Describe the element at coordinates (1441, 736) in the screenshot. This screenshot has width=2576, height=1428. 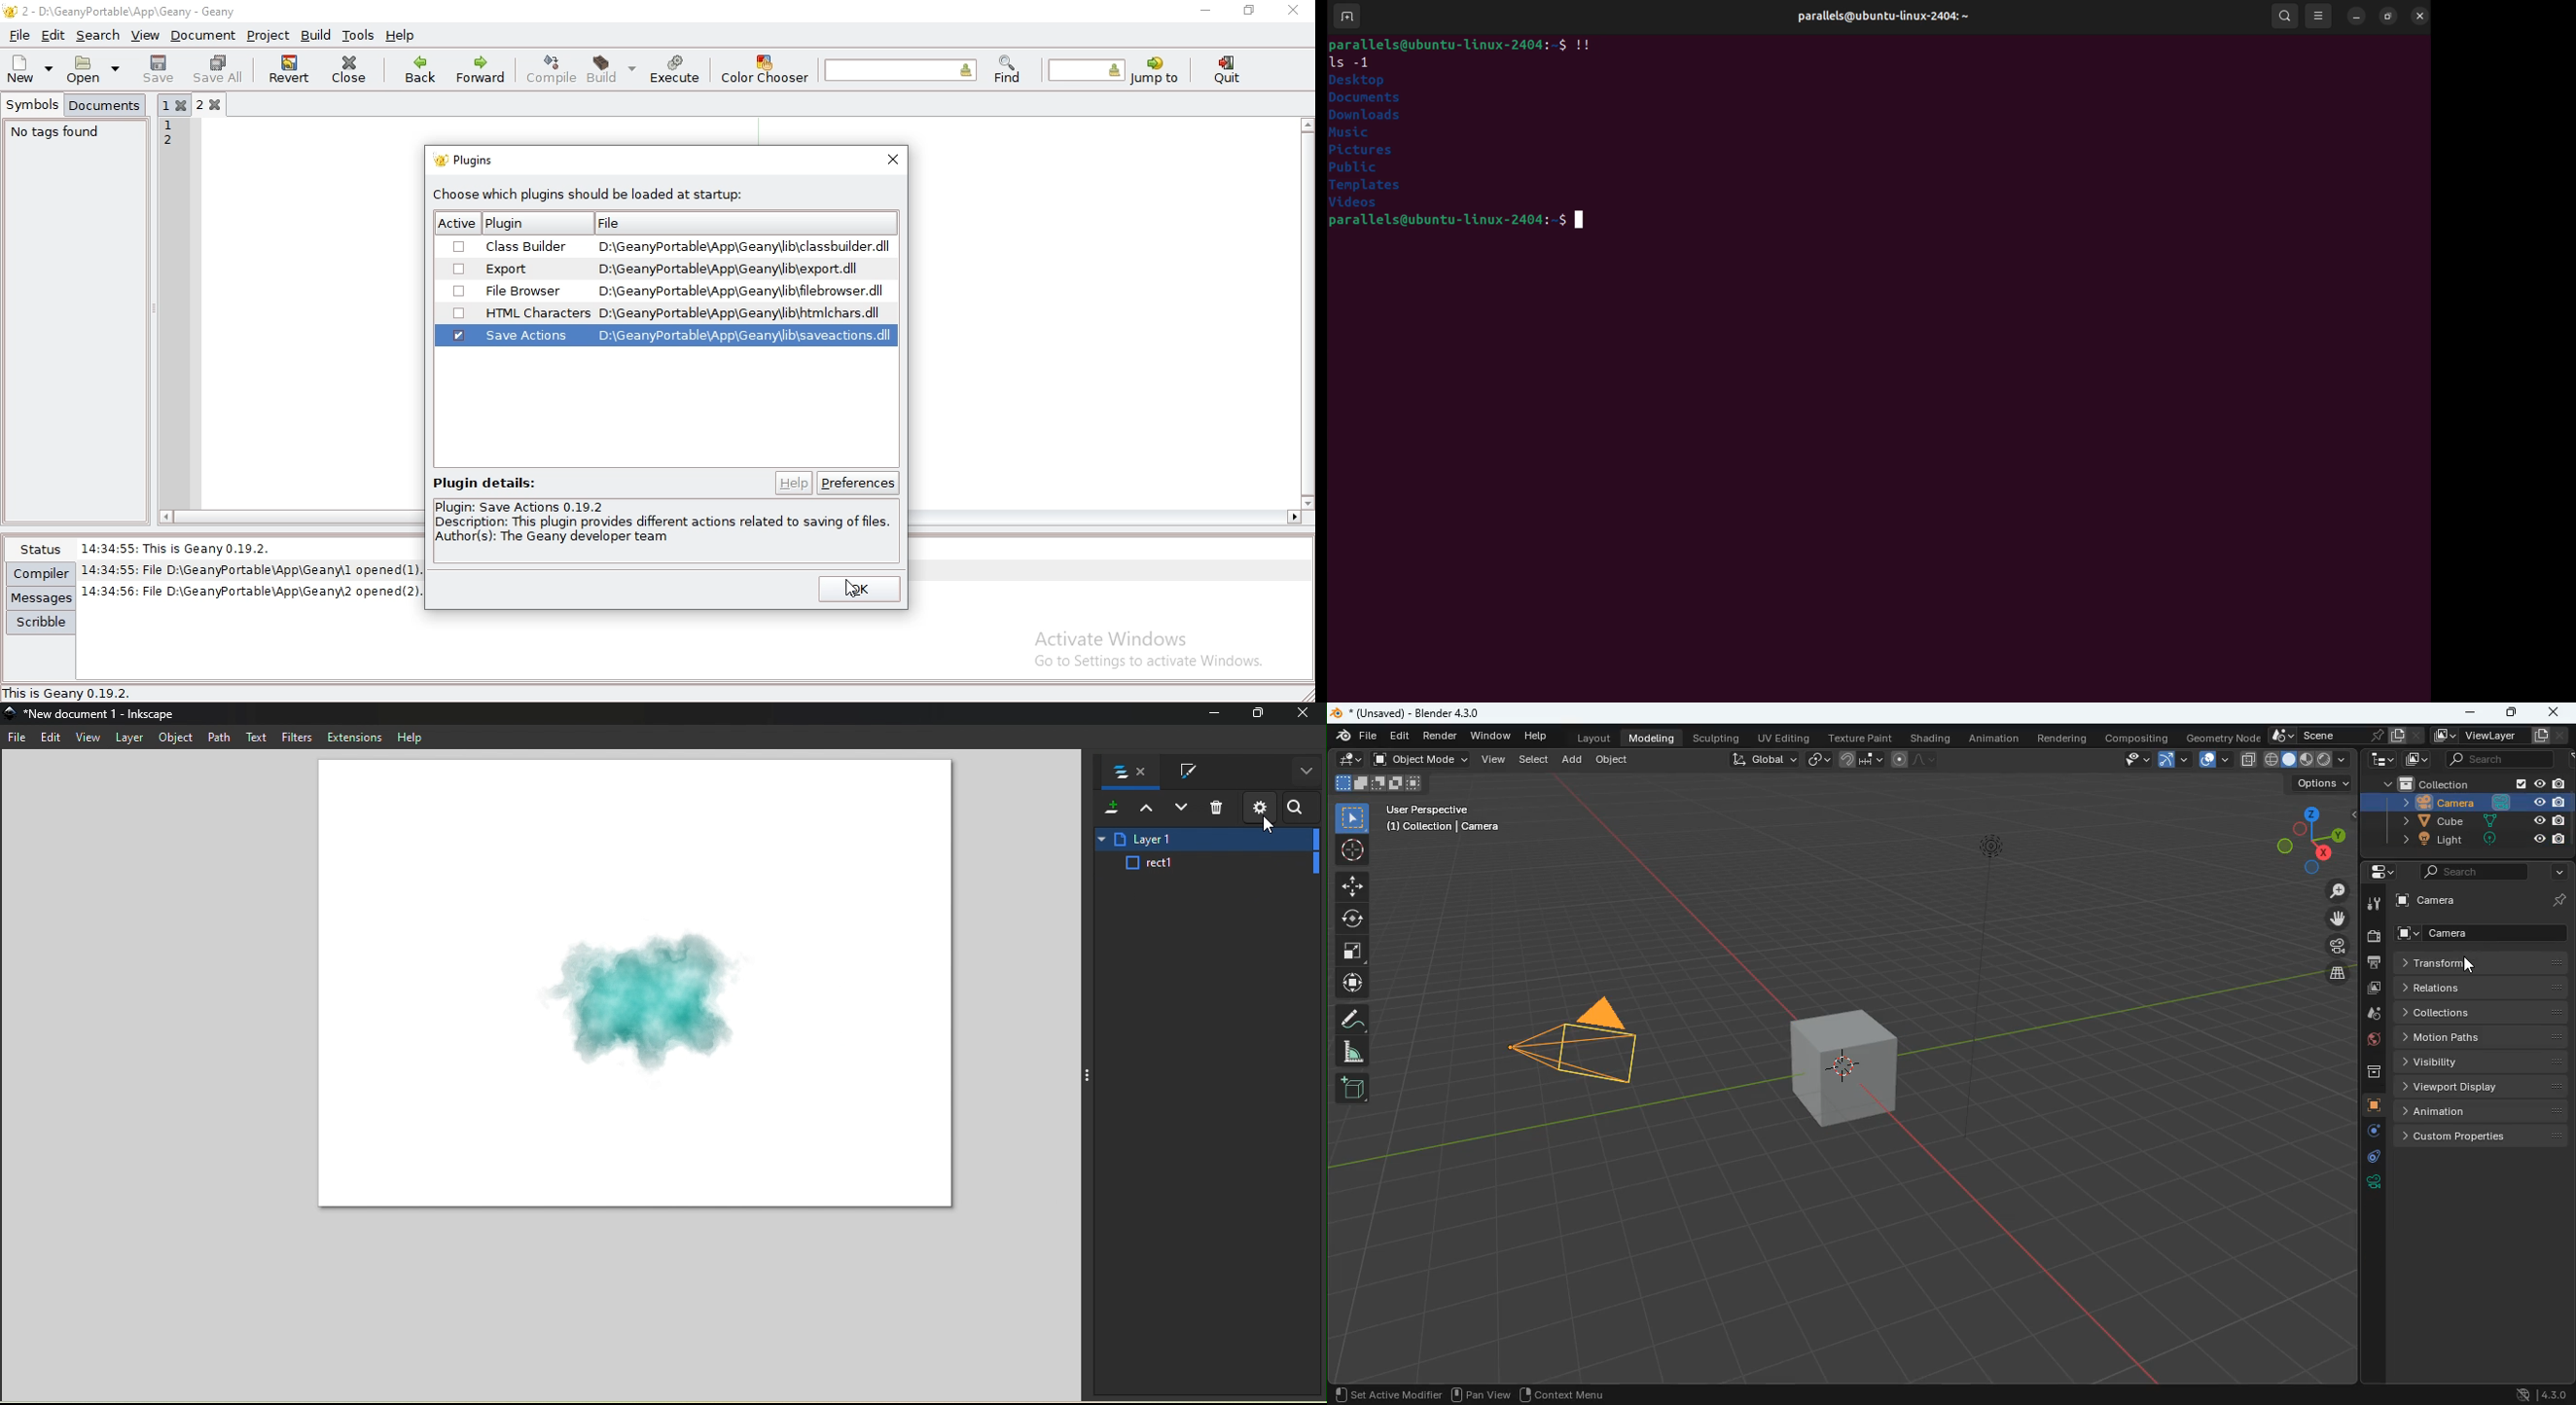
I see `render` at that location.